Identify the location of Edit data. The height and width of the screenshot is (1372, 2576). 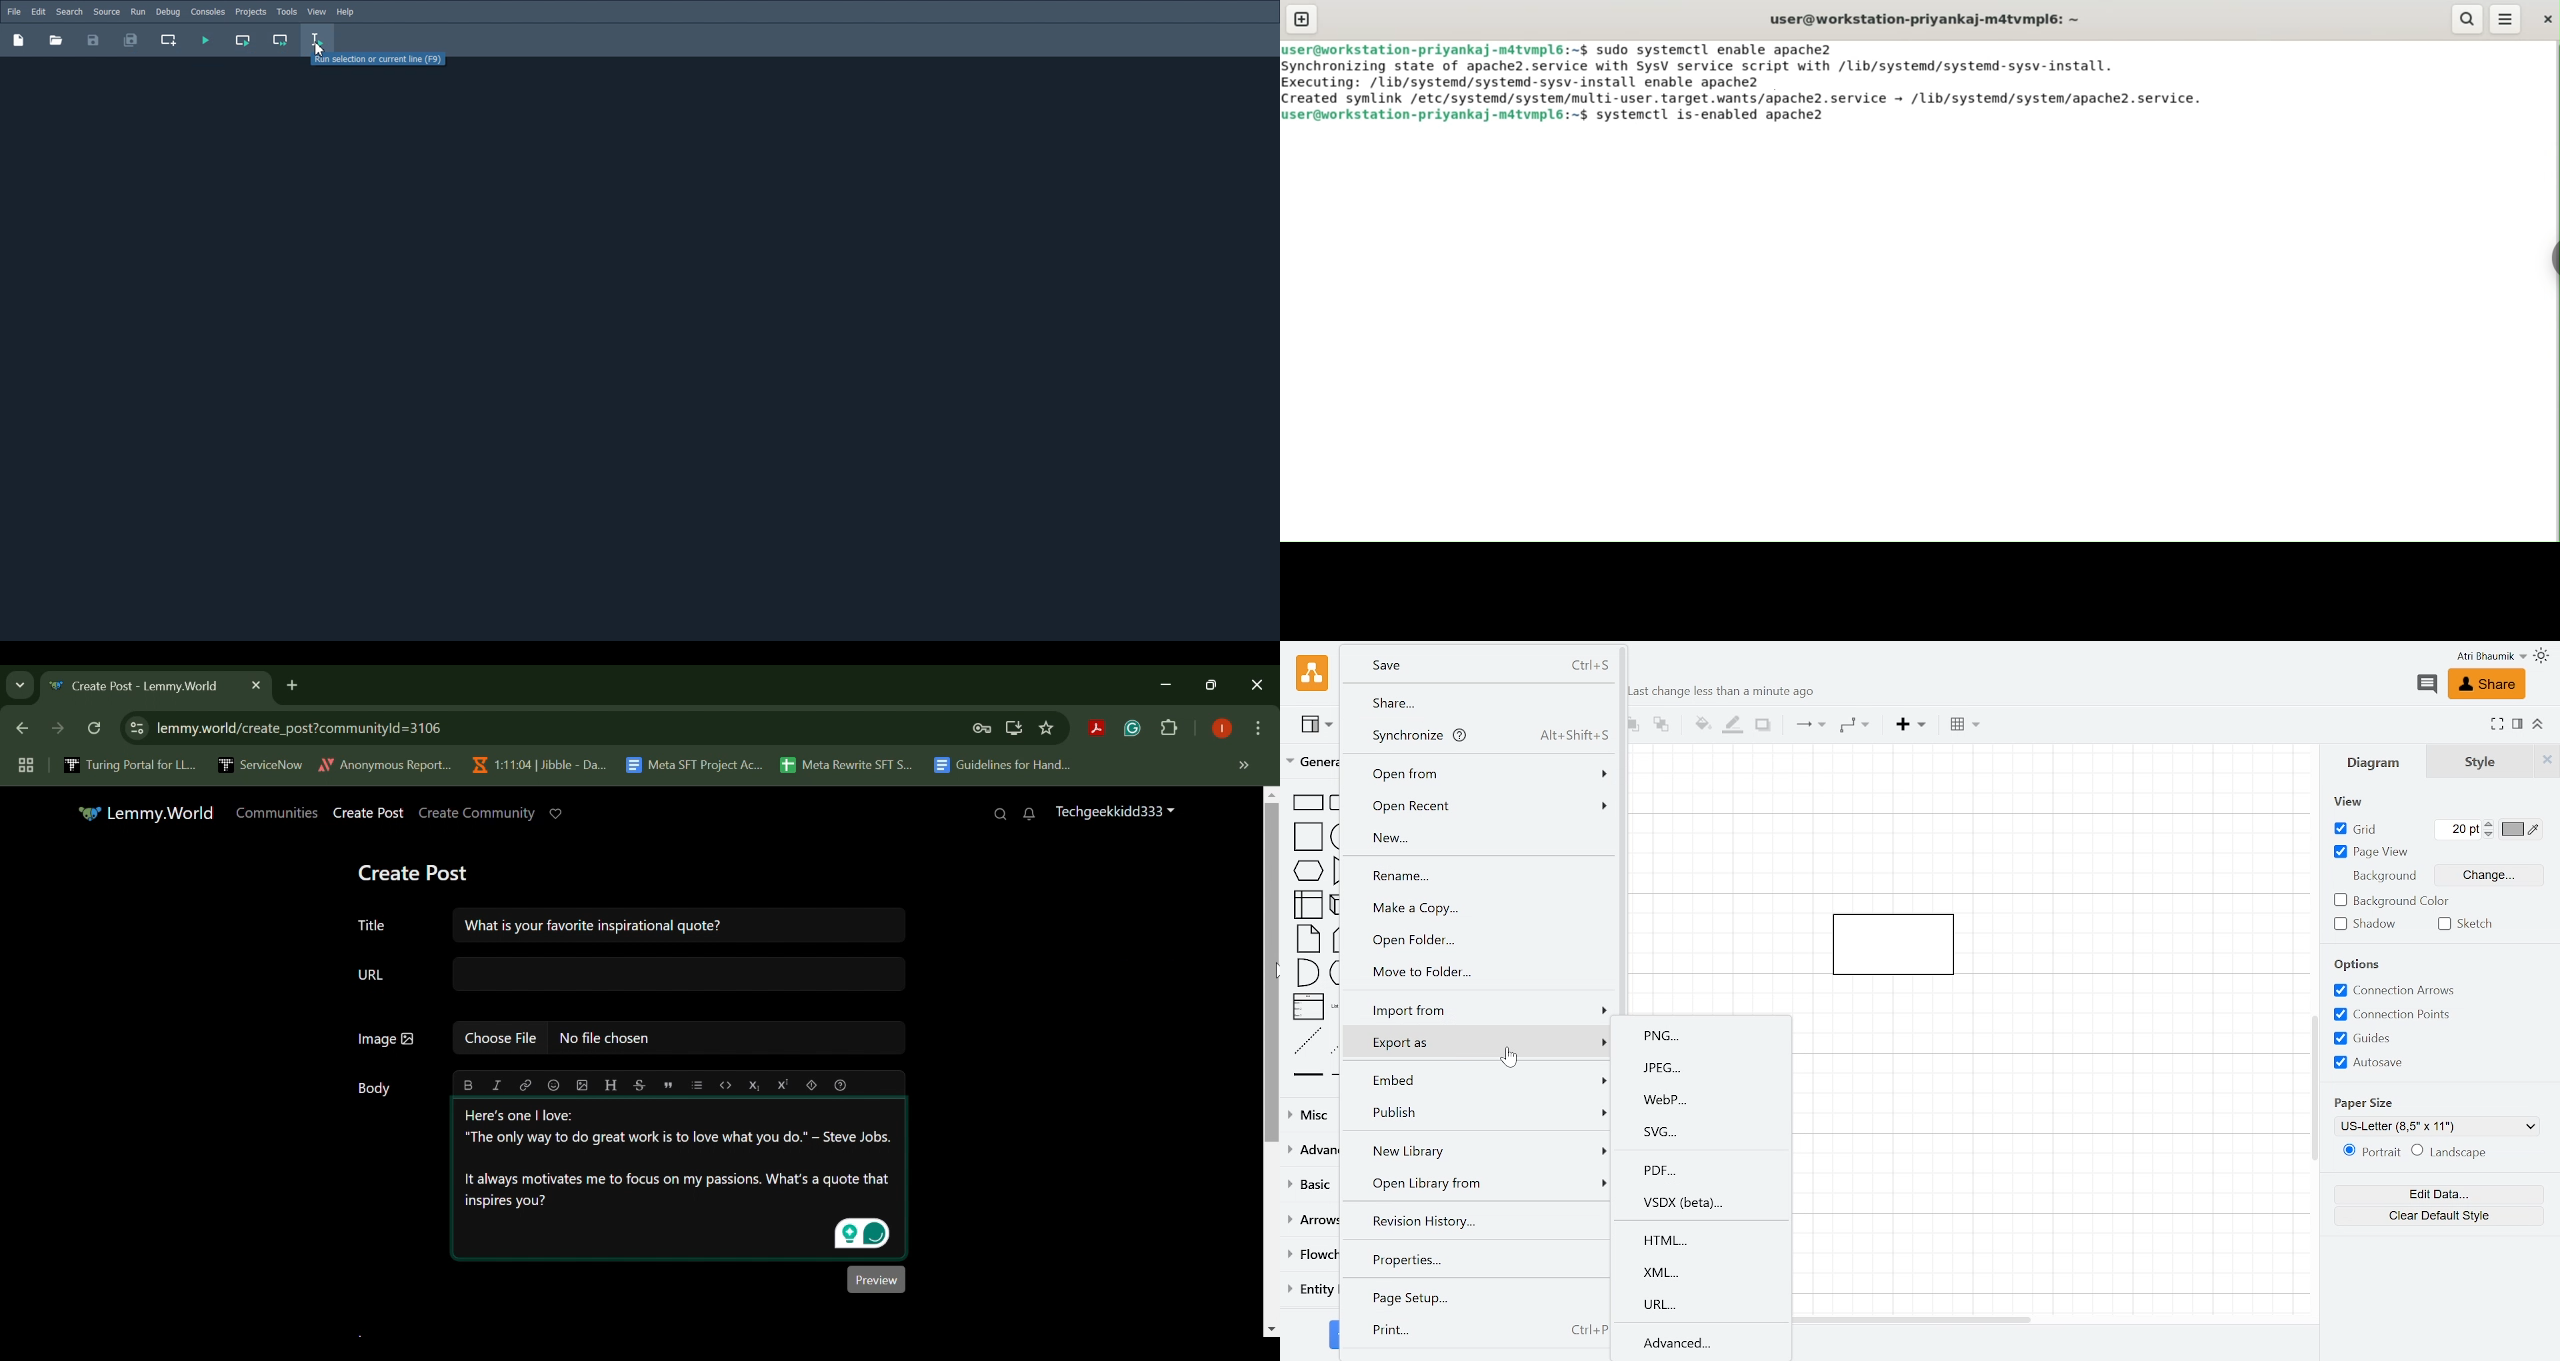
(2435, 1192).